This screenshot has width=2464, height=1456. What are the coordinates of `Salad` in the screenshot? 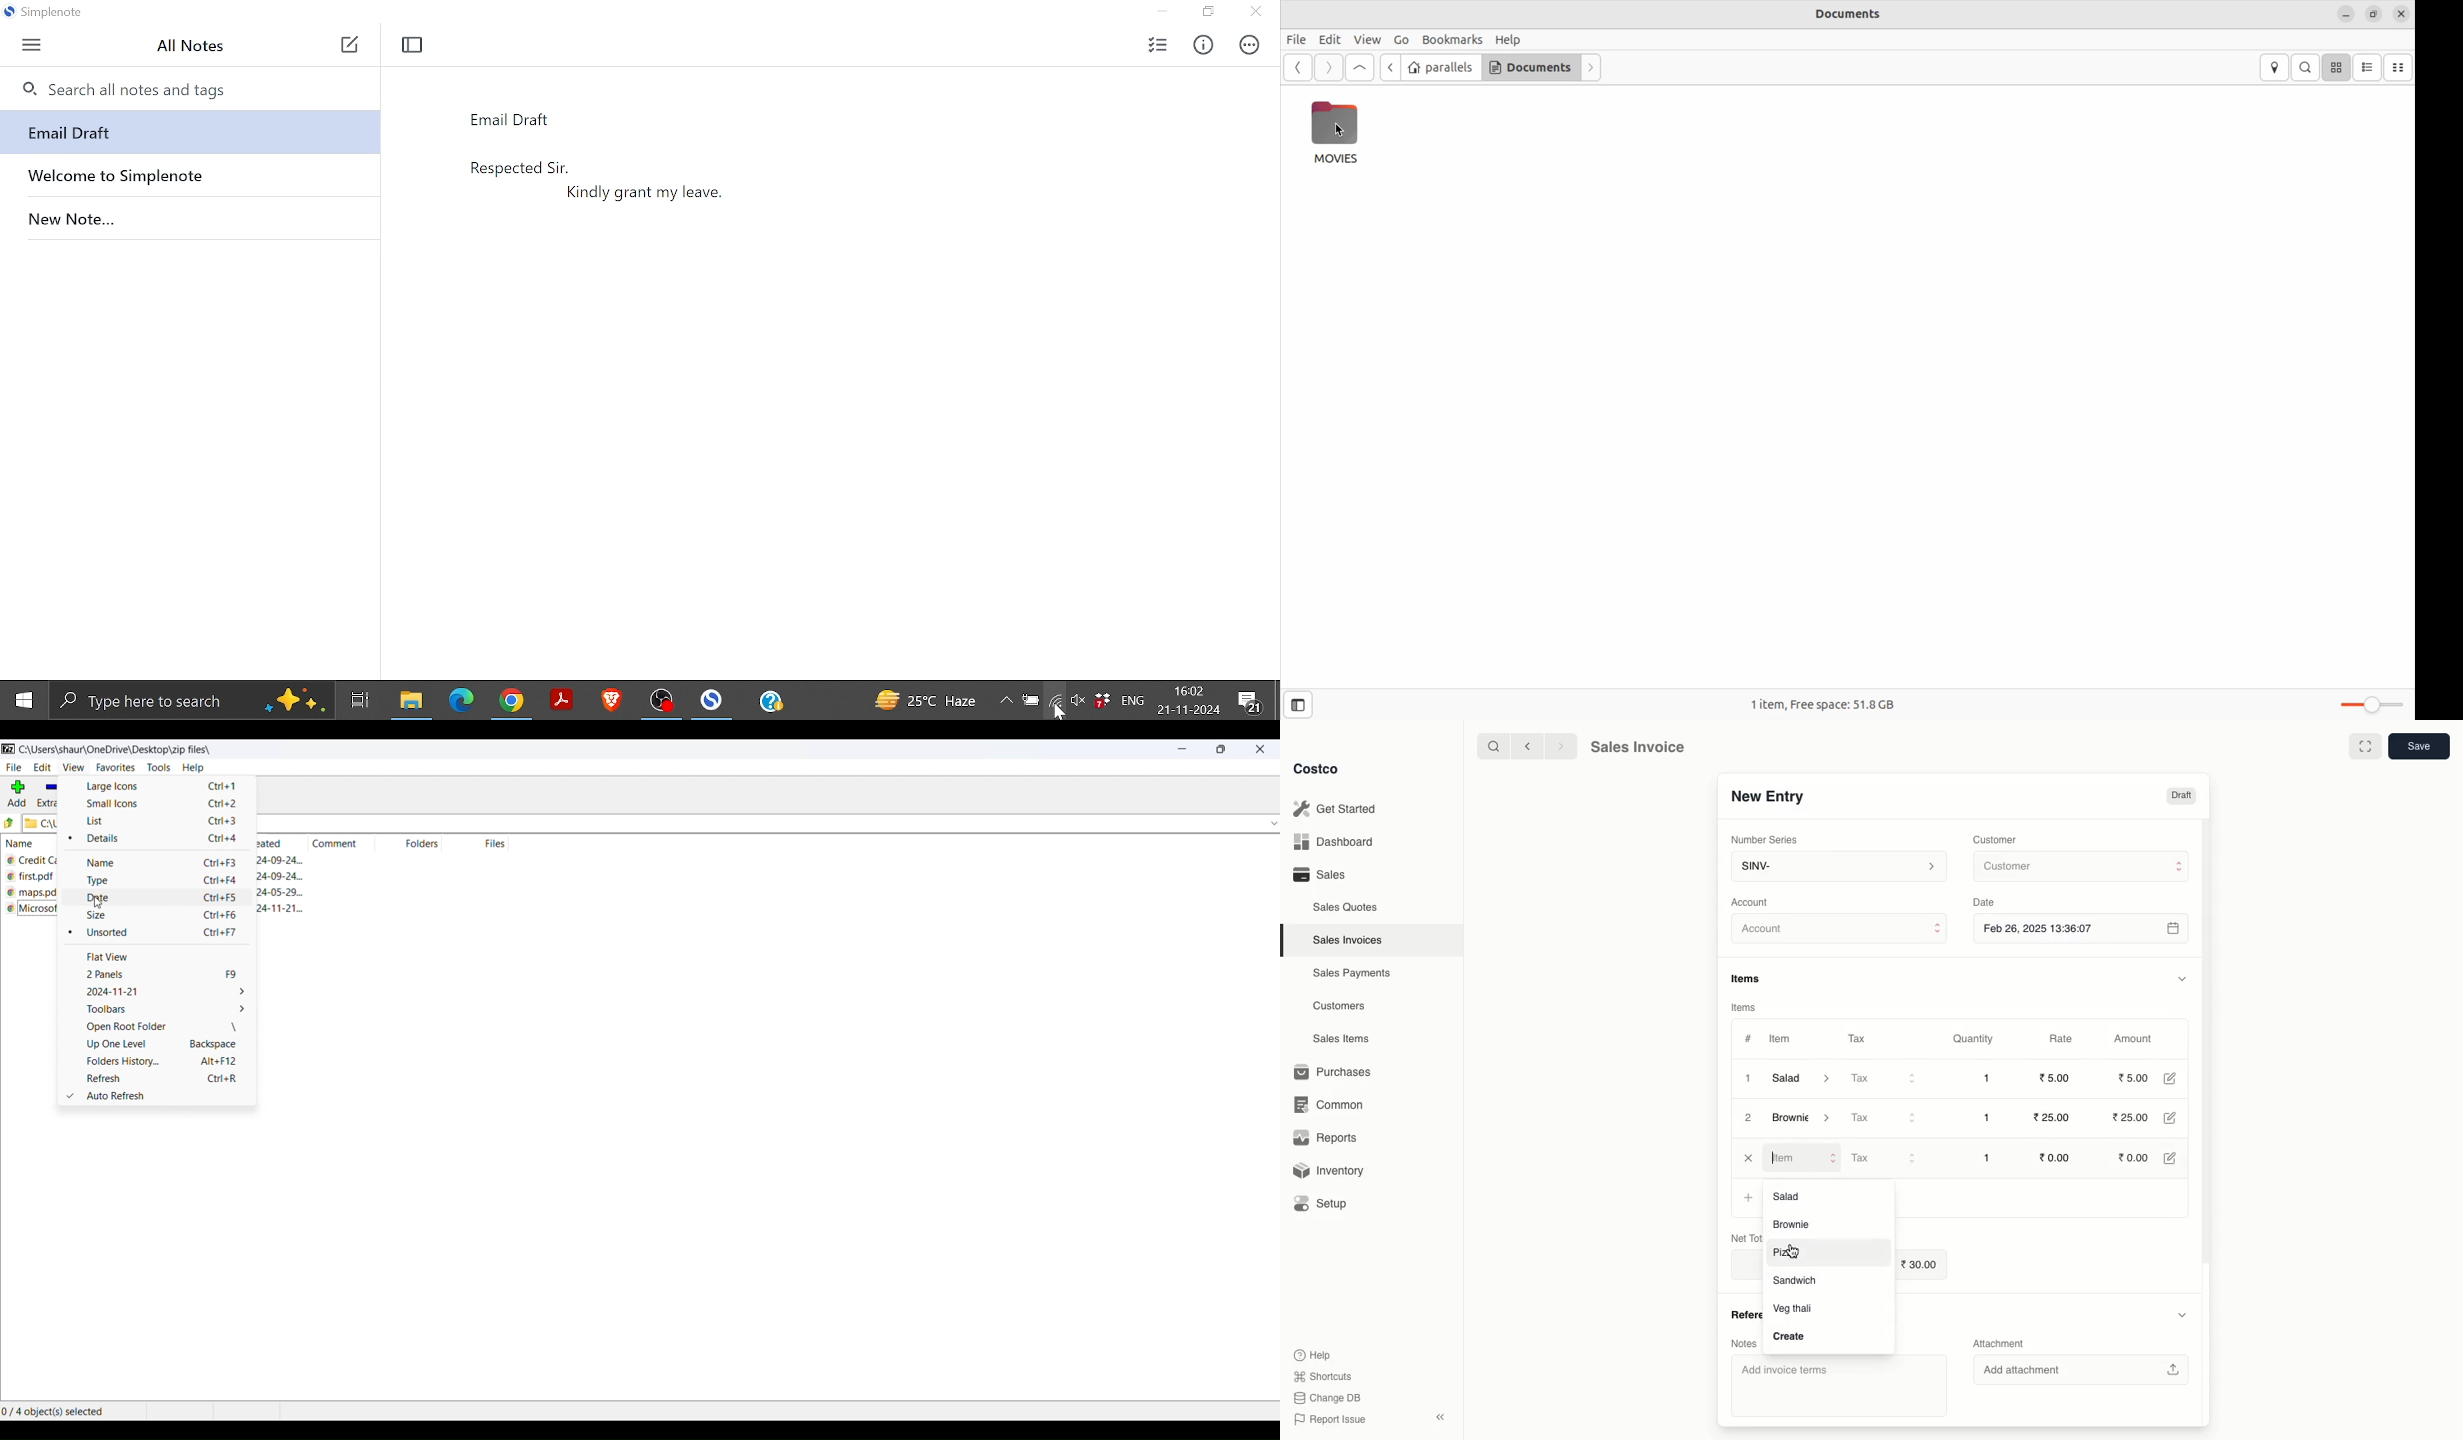 It's located at (1802, 1078).